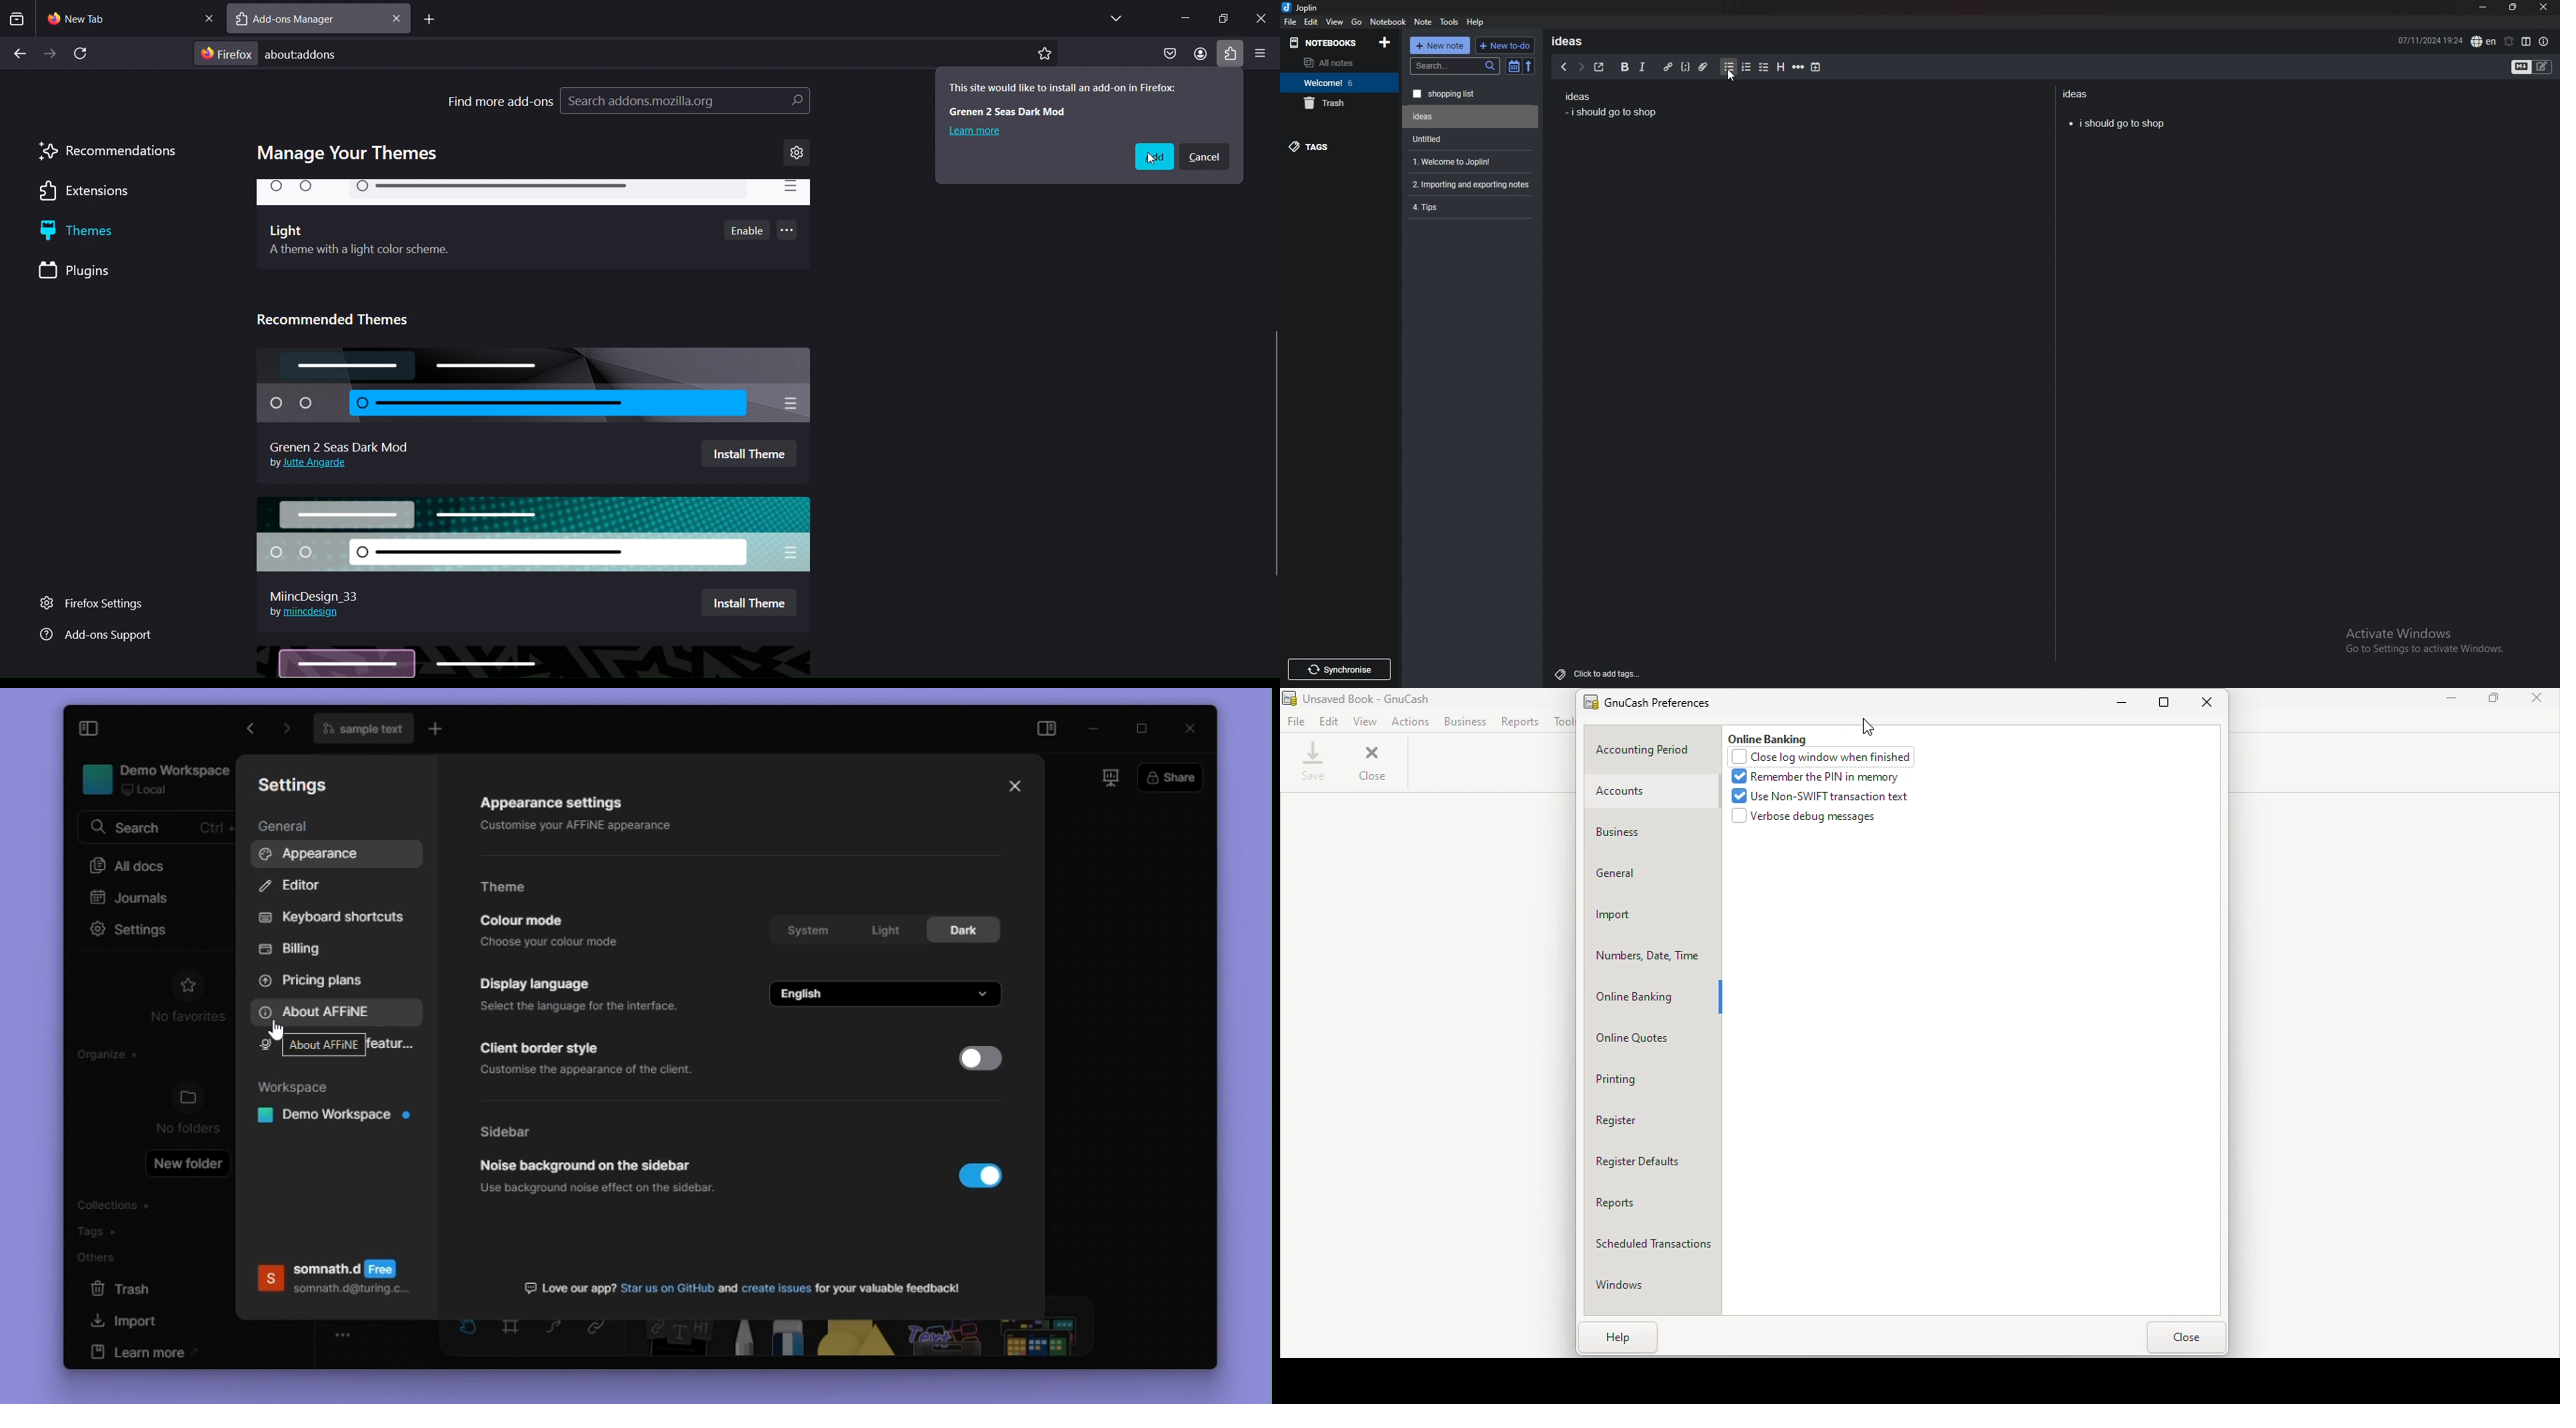  Describe the element at coordinates (2483, 41) in the screenshot. I see `spell check` at that location.